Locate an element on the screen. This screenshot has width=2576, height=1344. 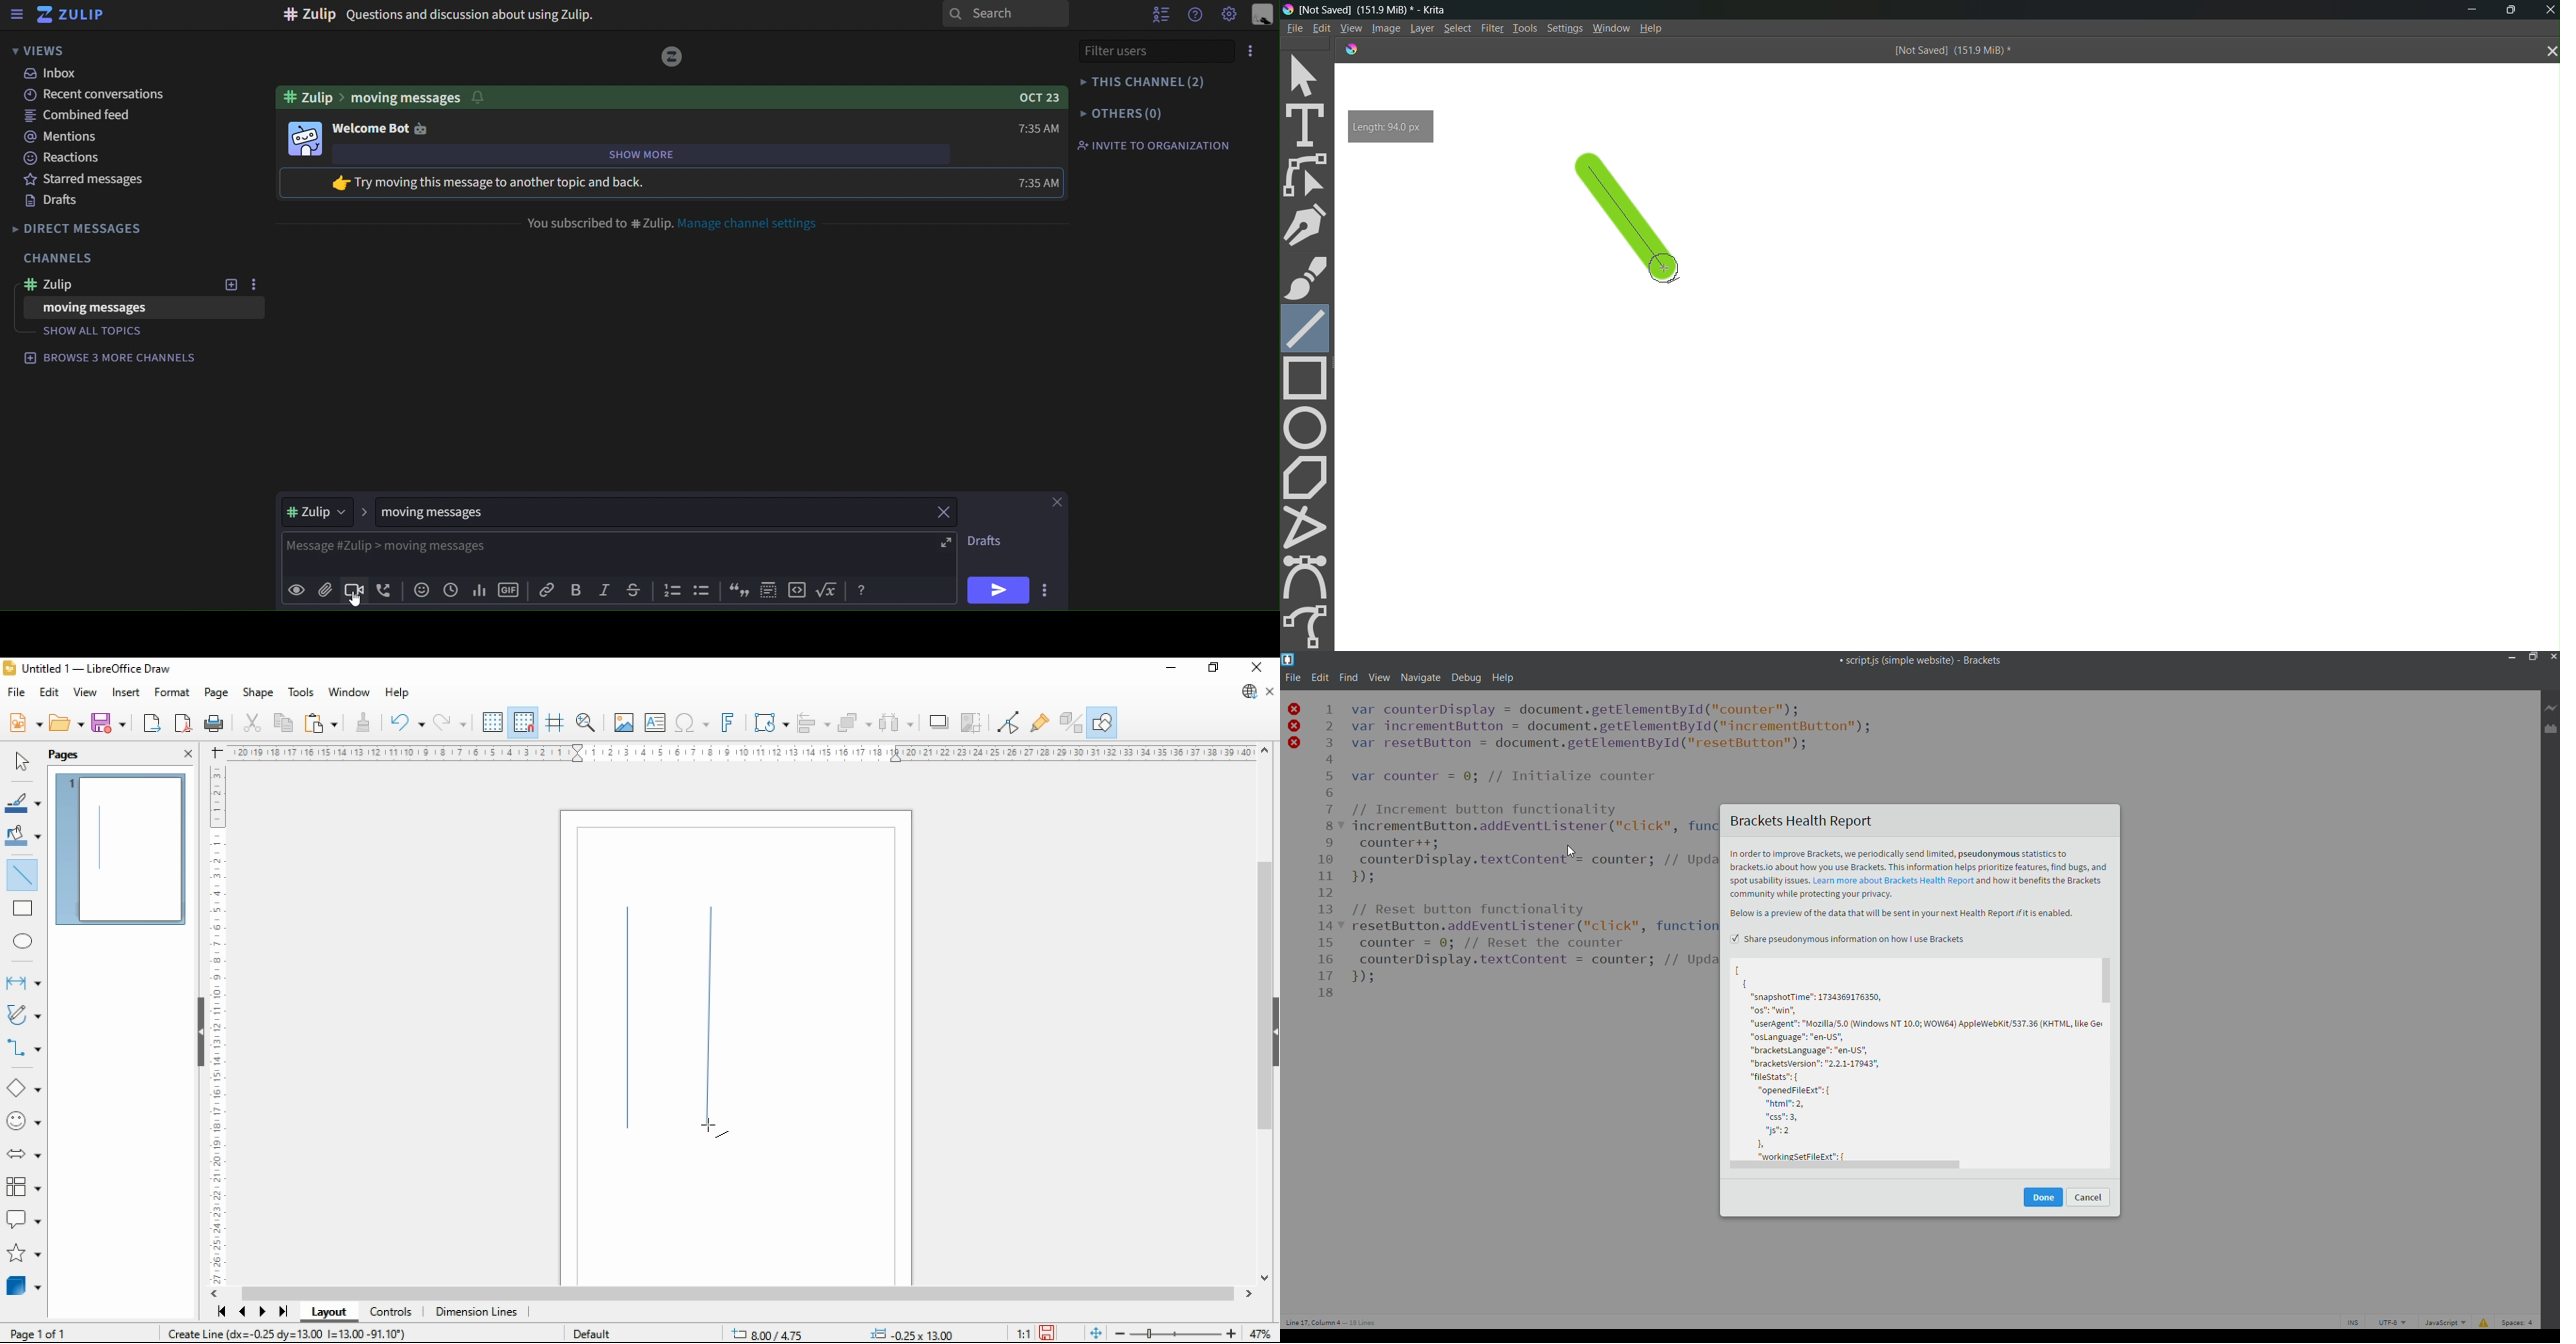
pan and zoom is located at coordinates (586, 723).